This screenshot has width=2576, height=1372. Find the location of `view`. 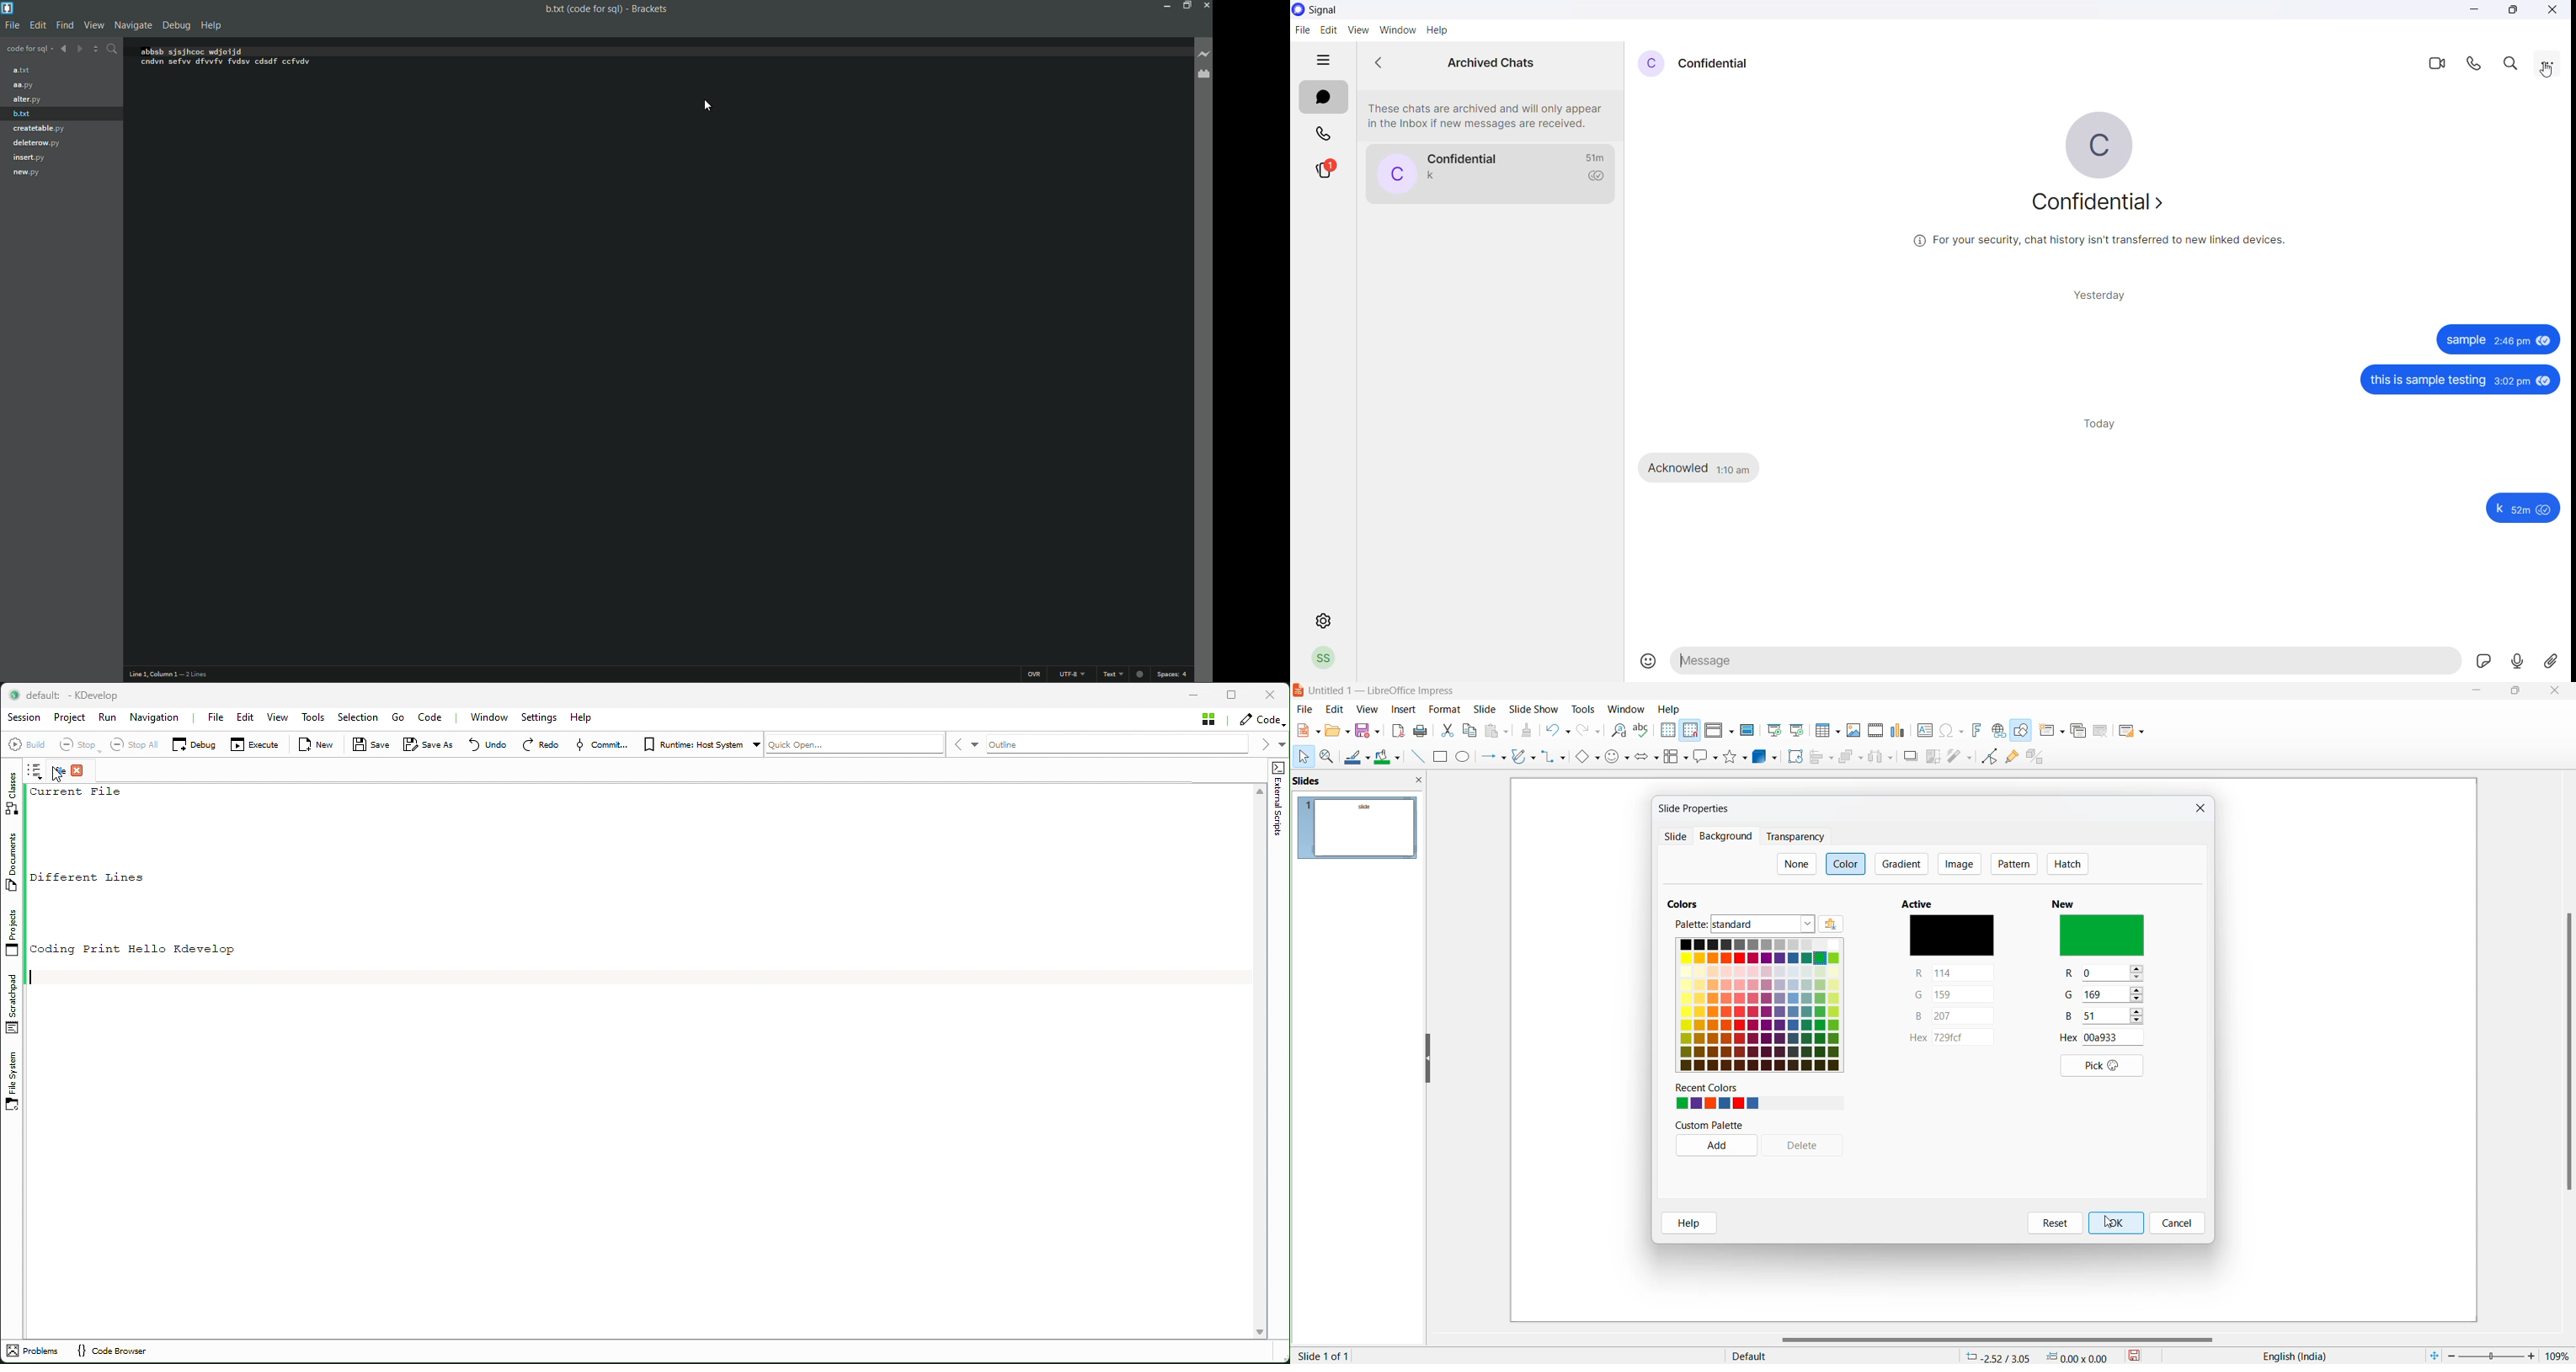

view is located at coordinates (1356, 30).